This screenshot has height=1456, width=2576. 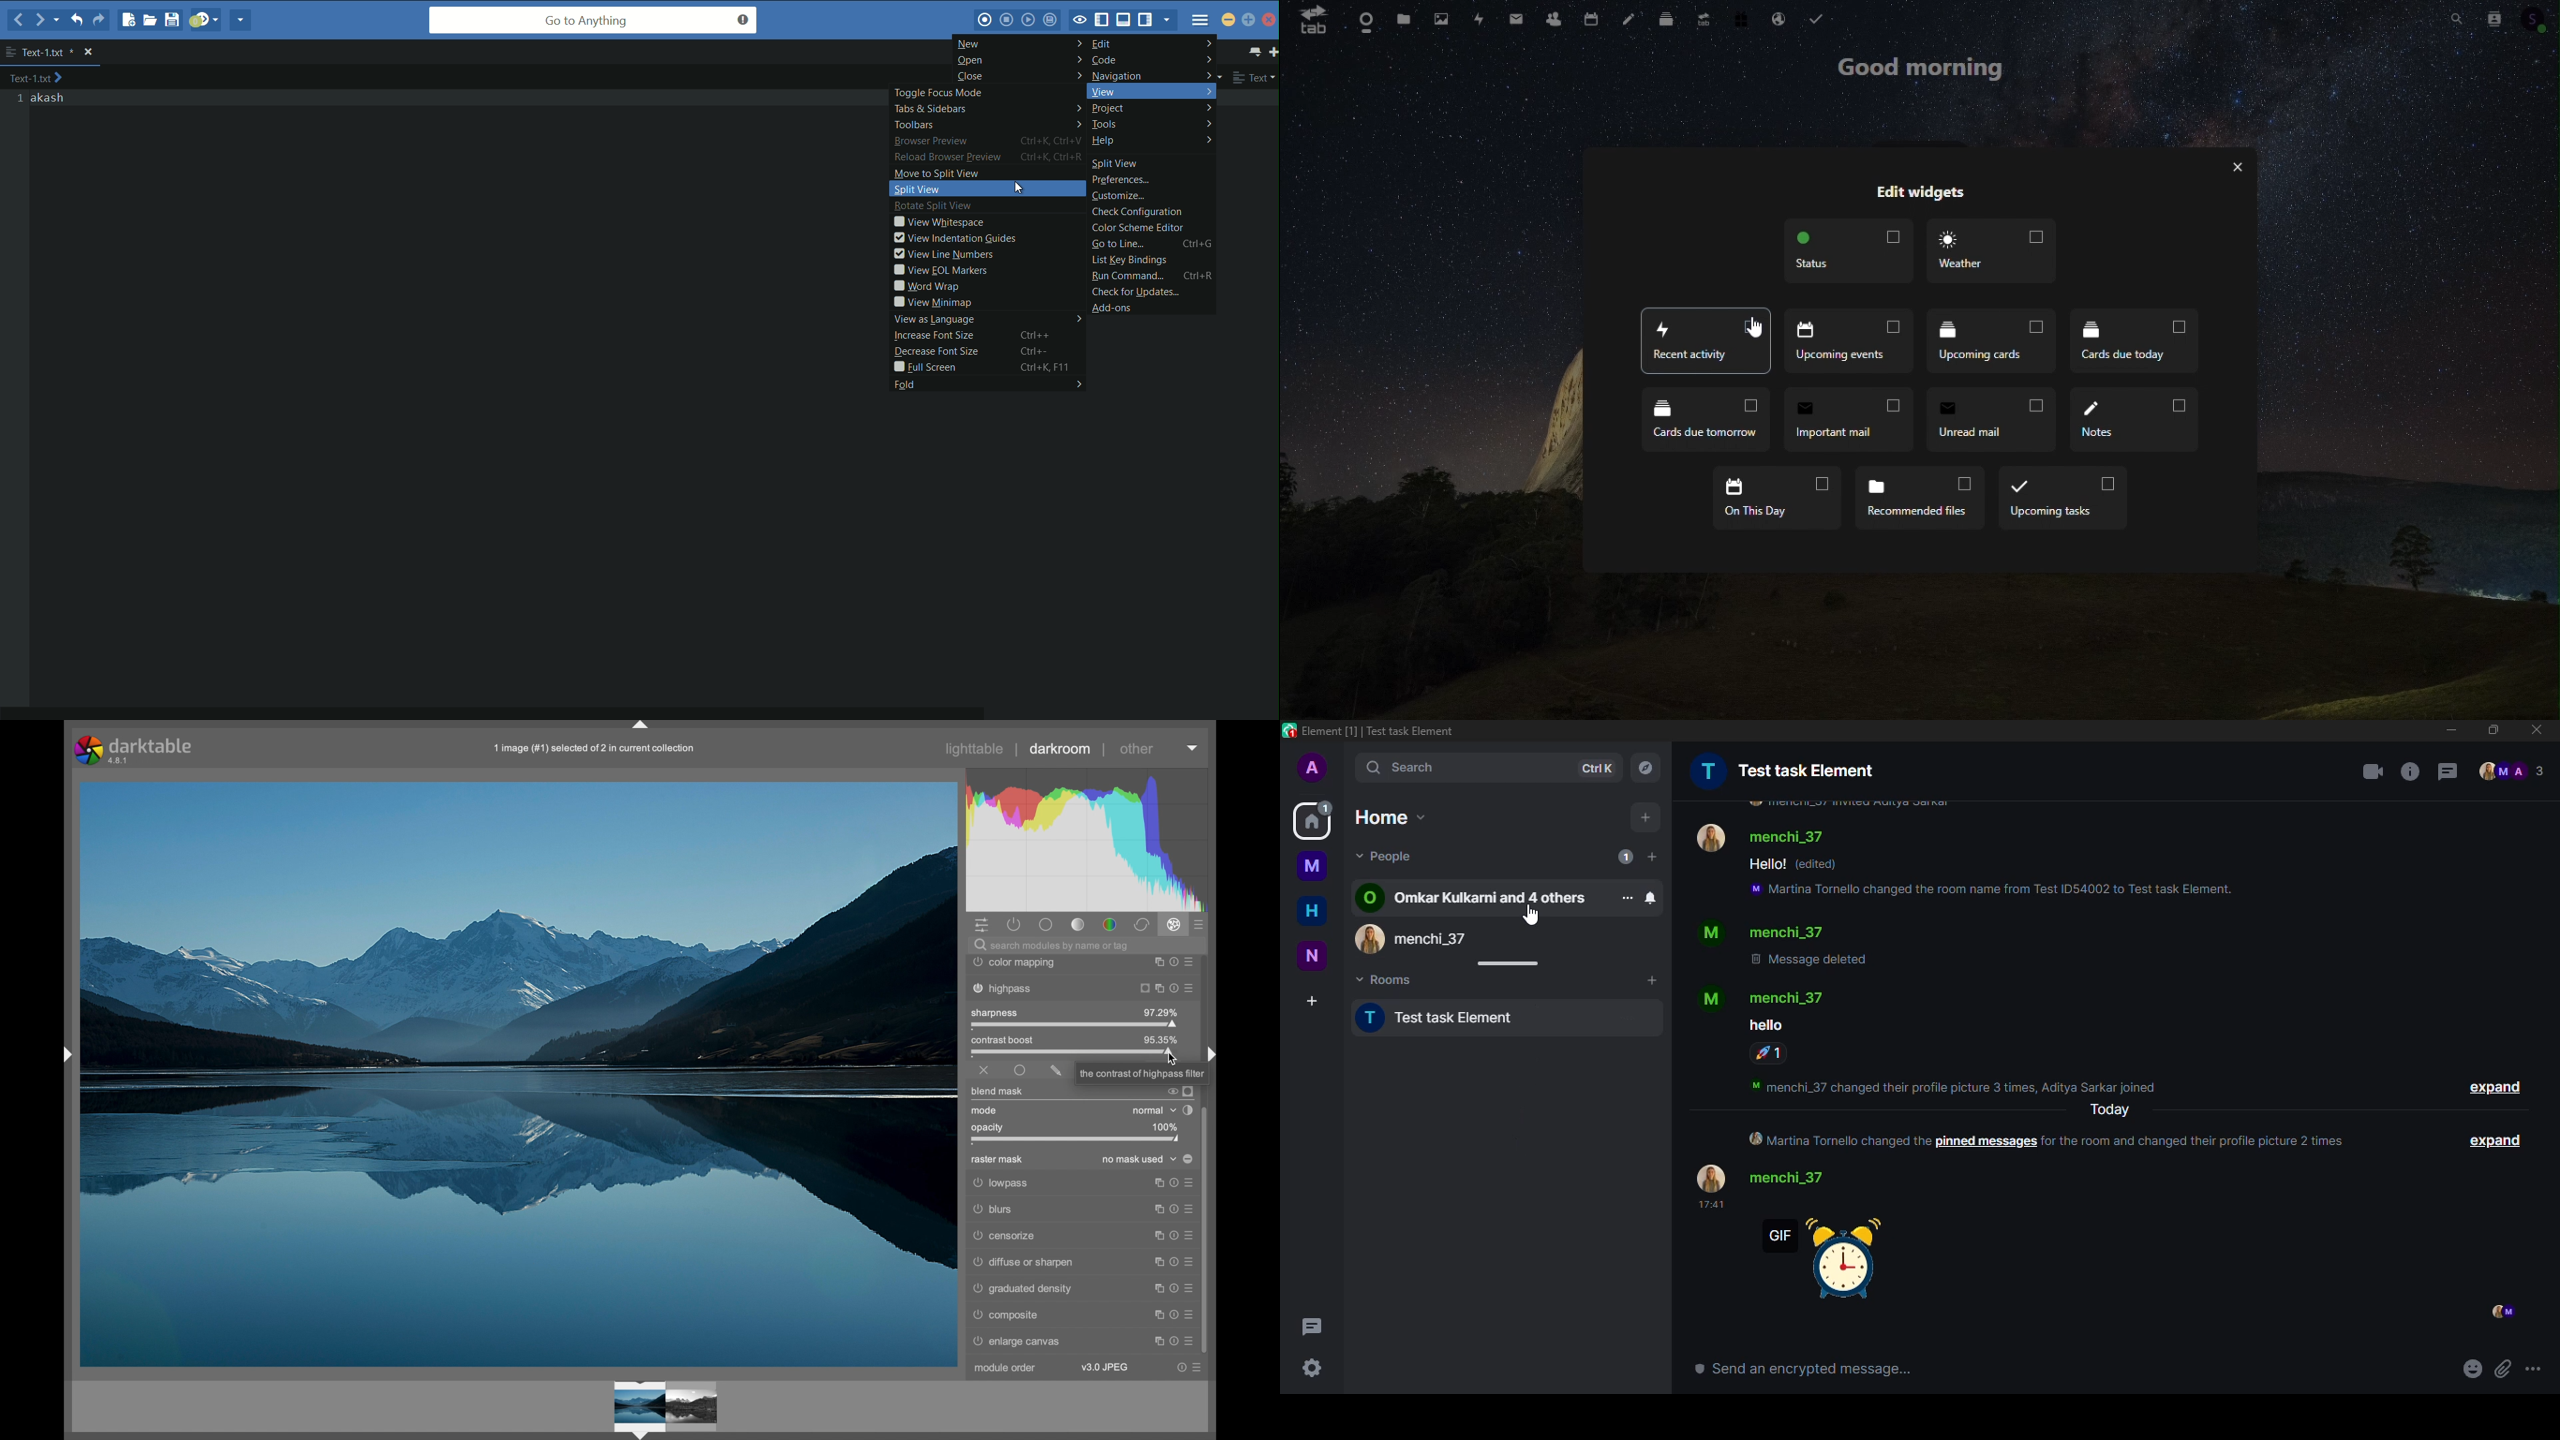 I want to click on expand, so click(x=2493, y=1086).